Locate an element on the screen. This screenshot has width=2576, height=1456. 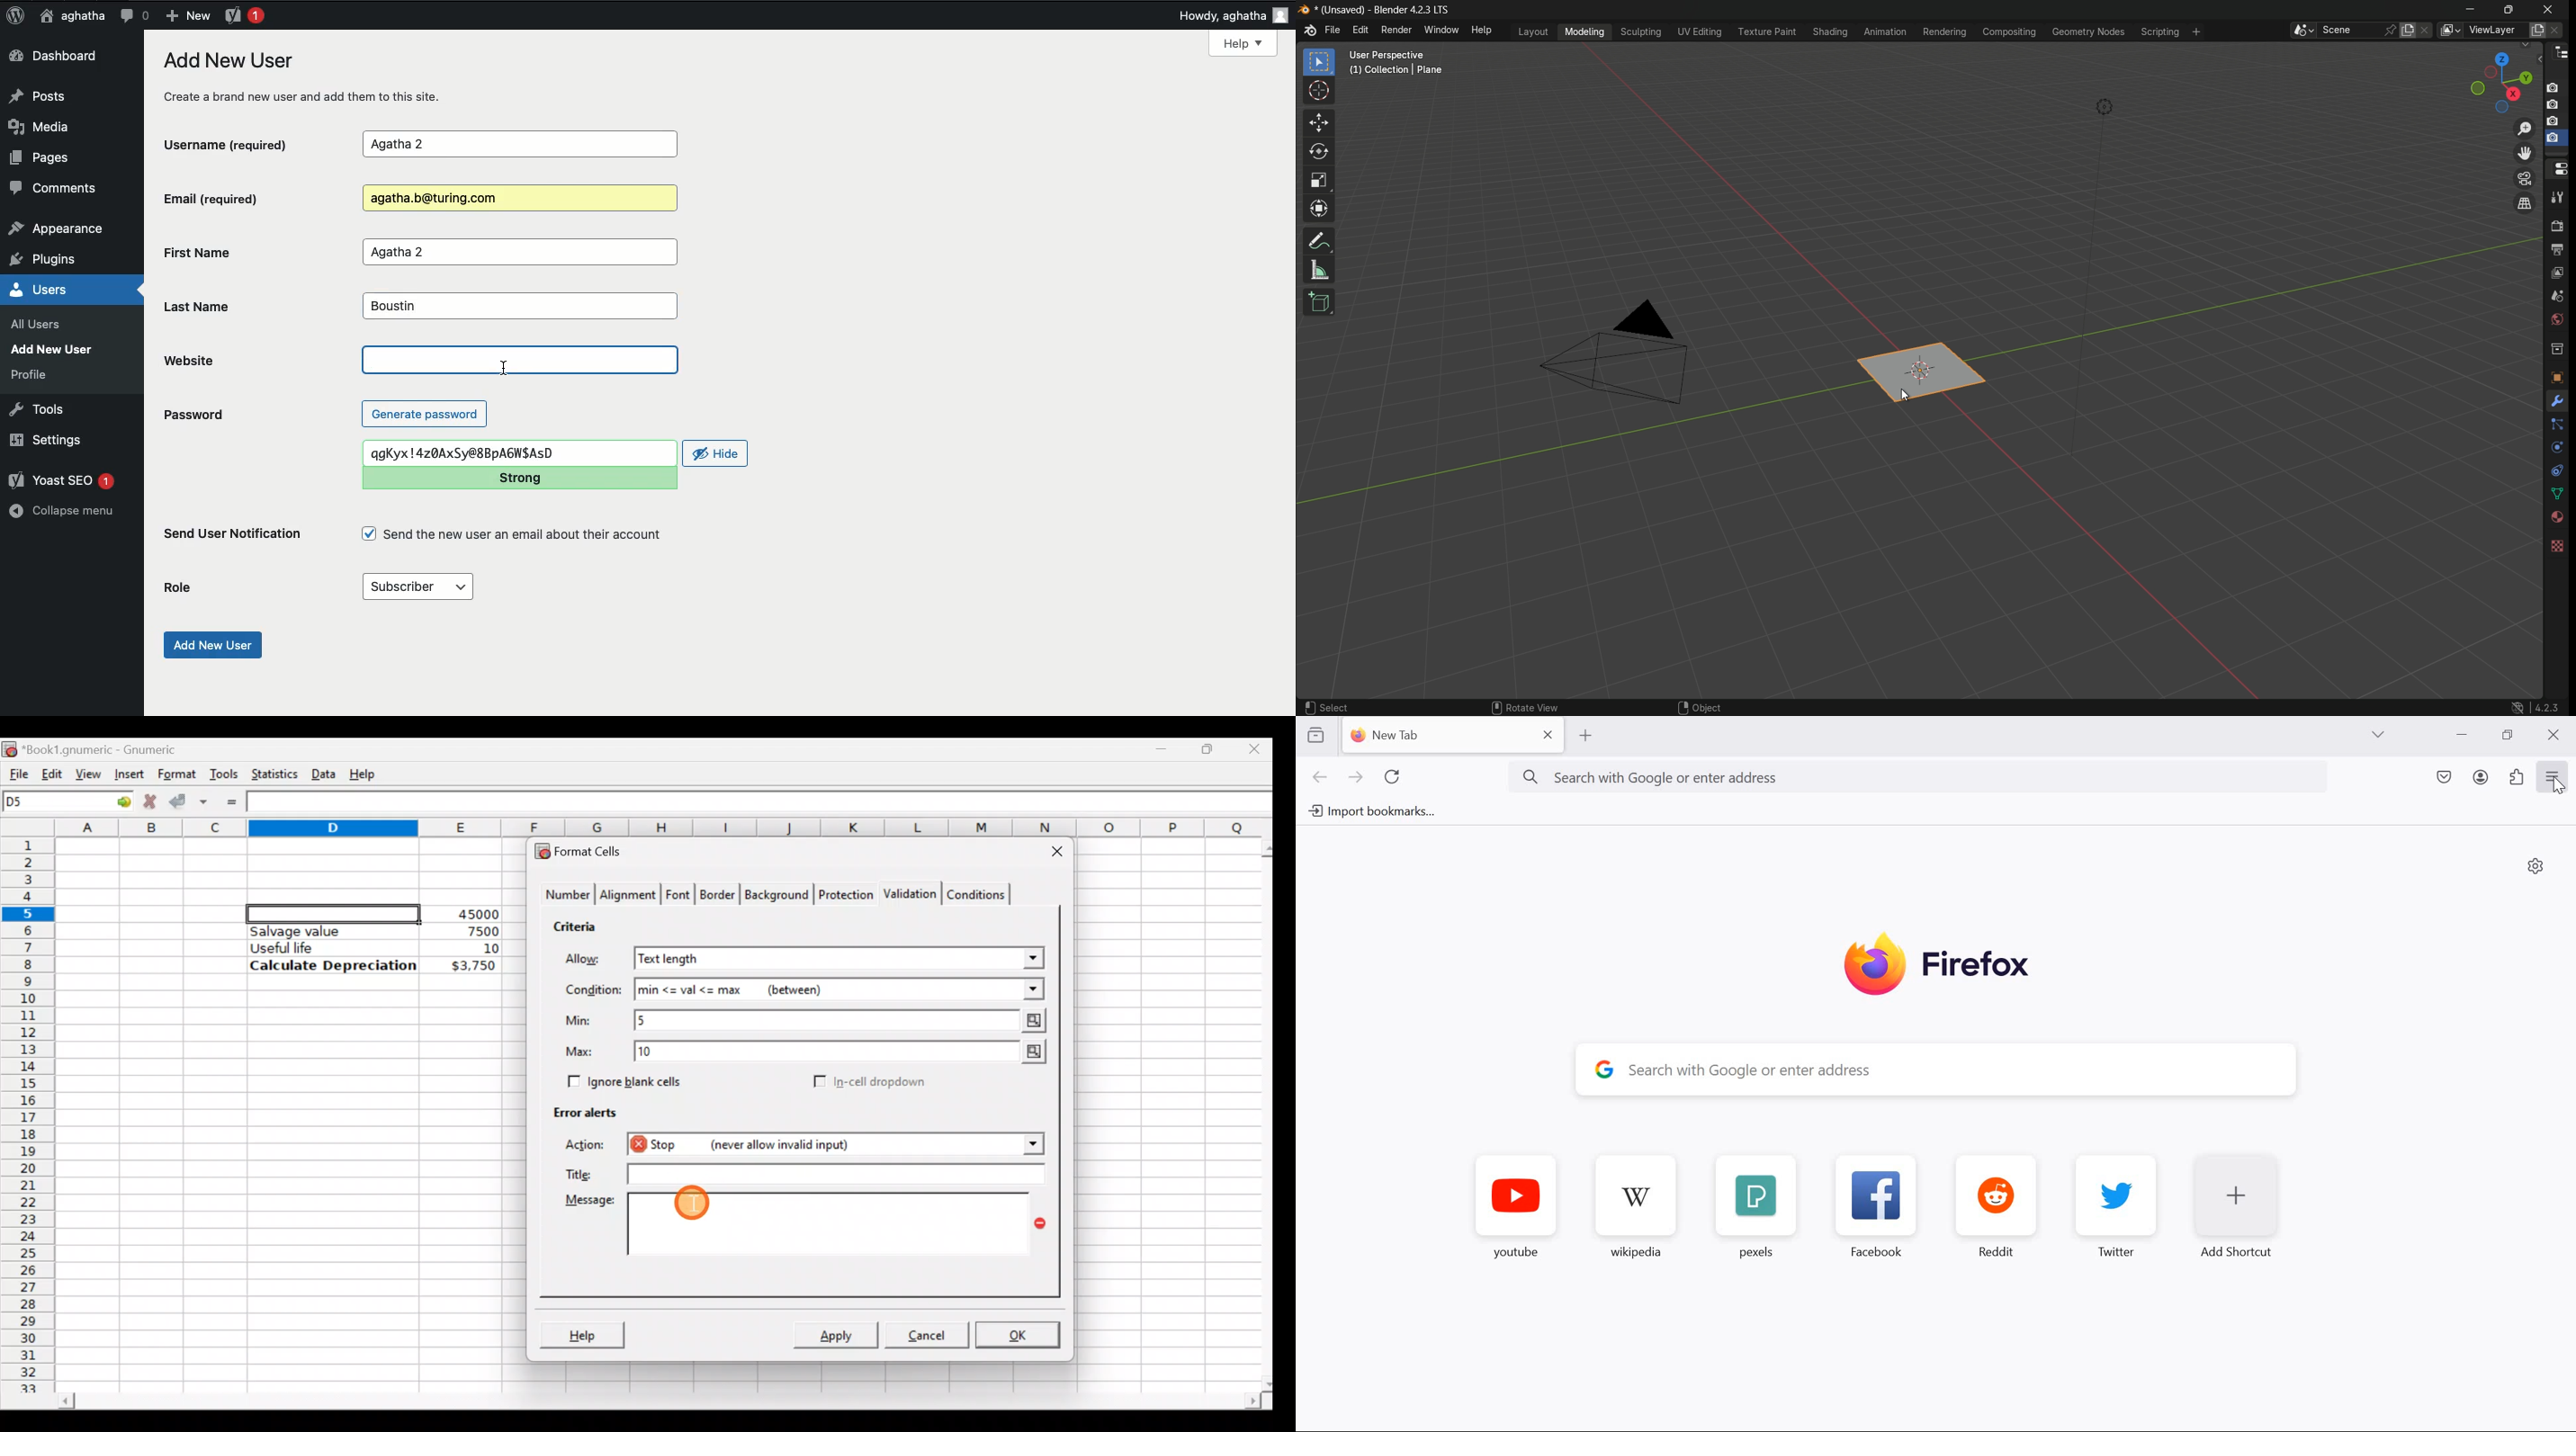
account is located at coordinates (2481, 777).